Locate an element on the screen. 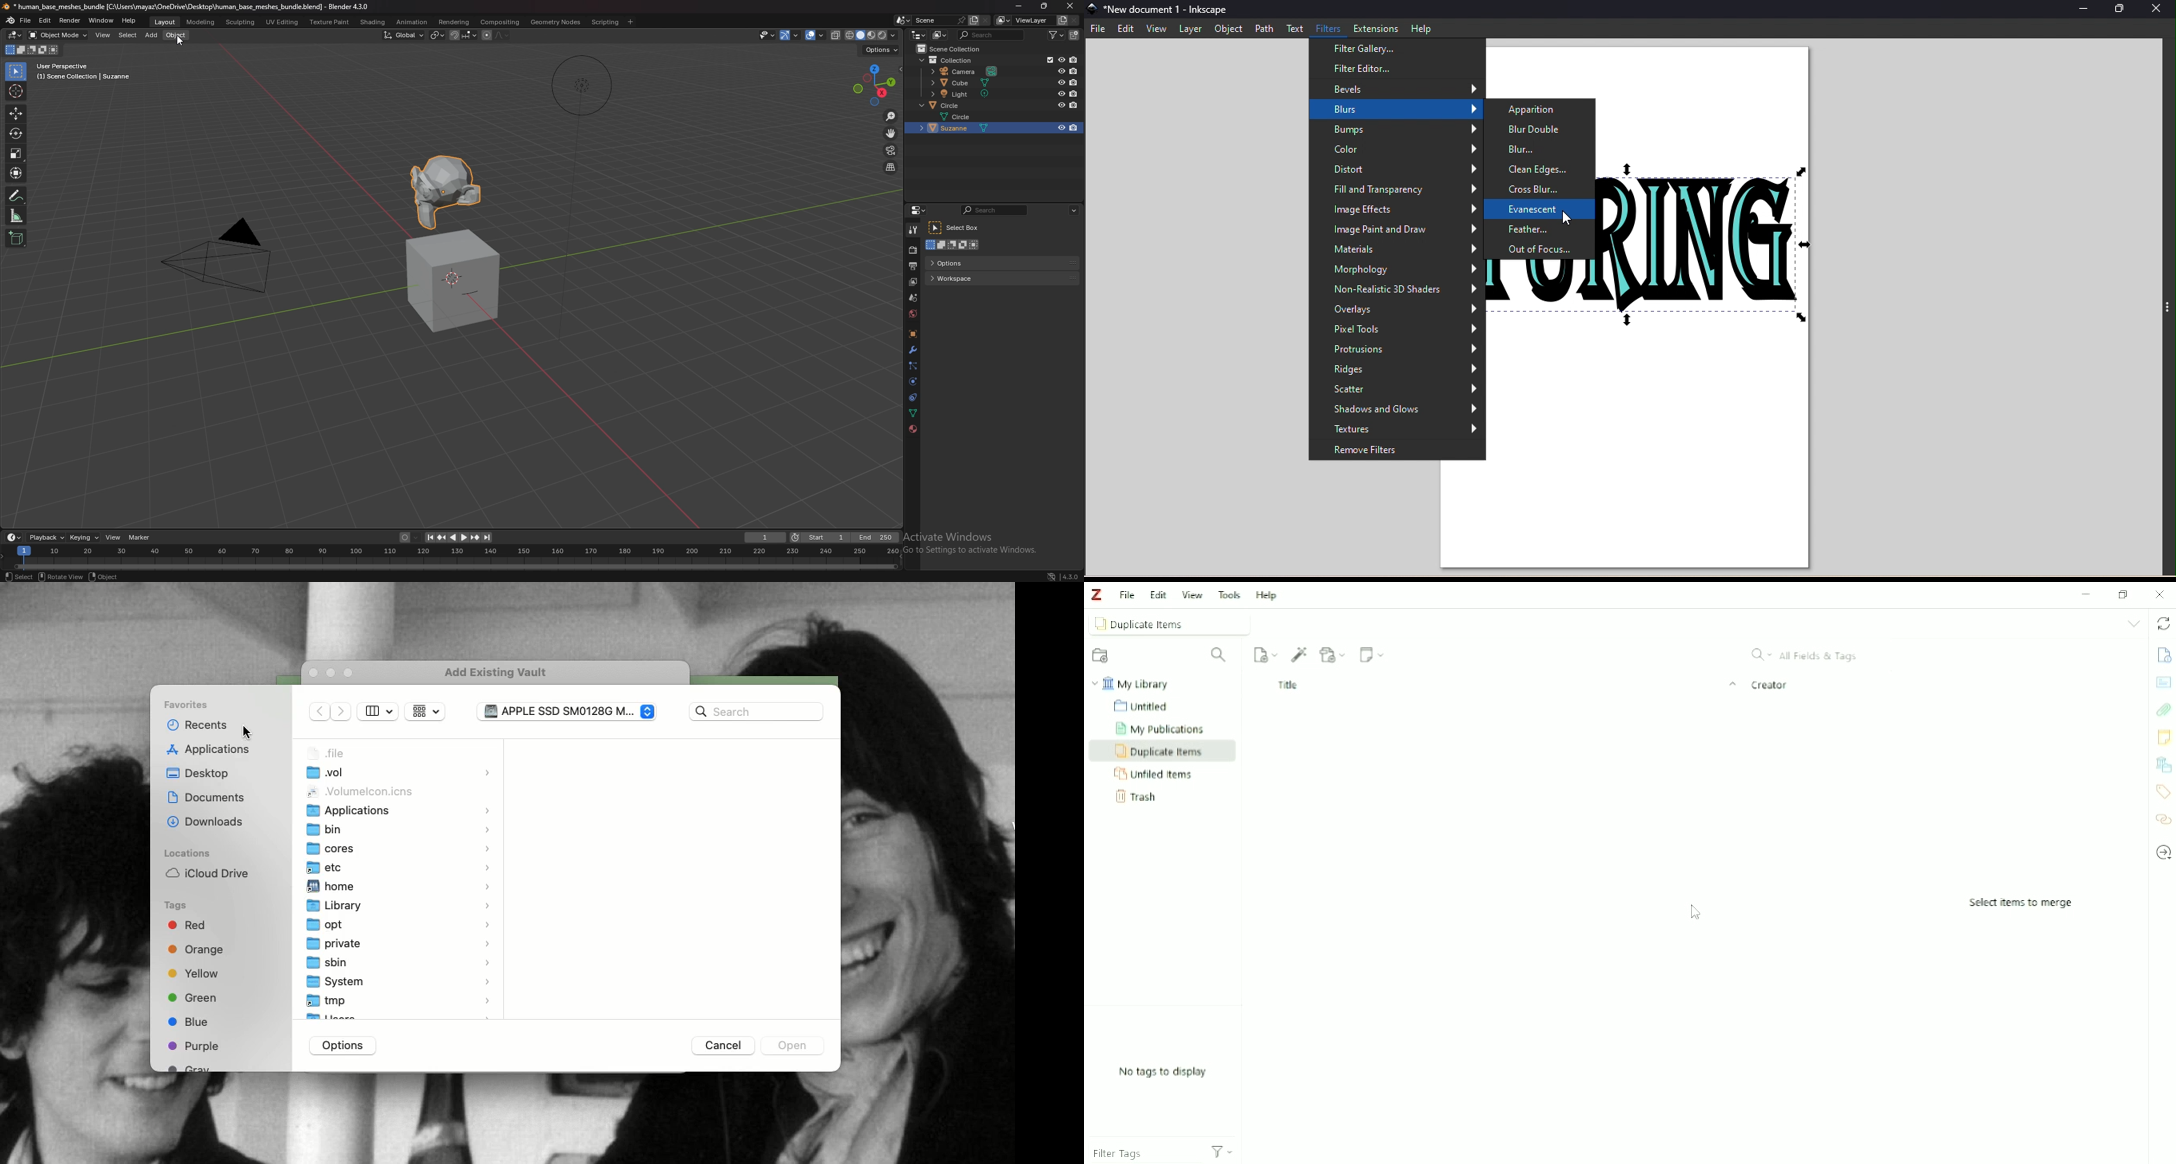 The image size is (2184, 1176). New Note is located at coordinates (1374, 654).